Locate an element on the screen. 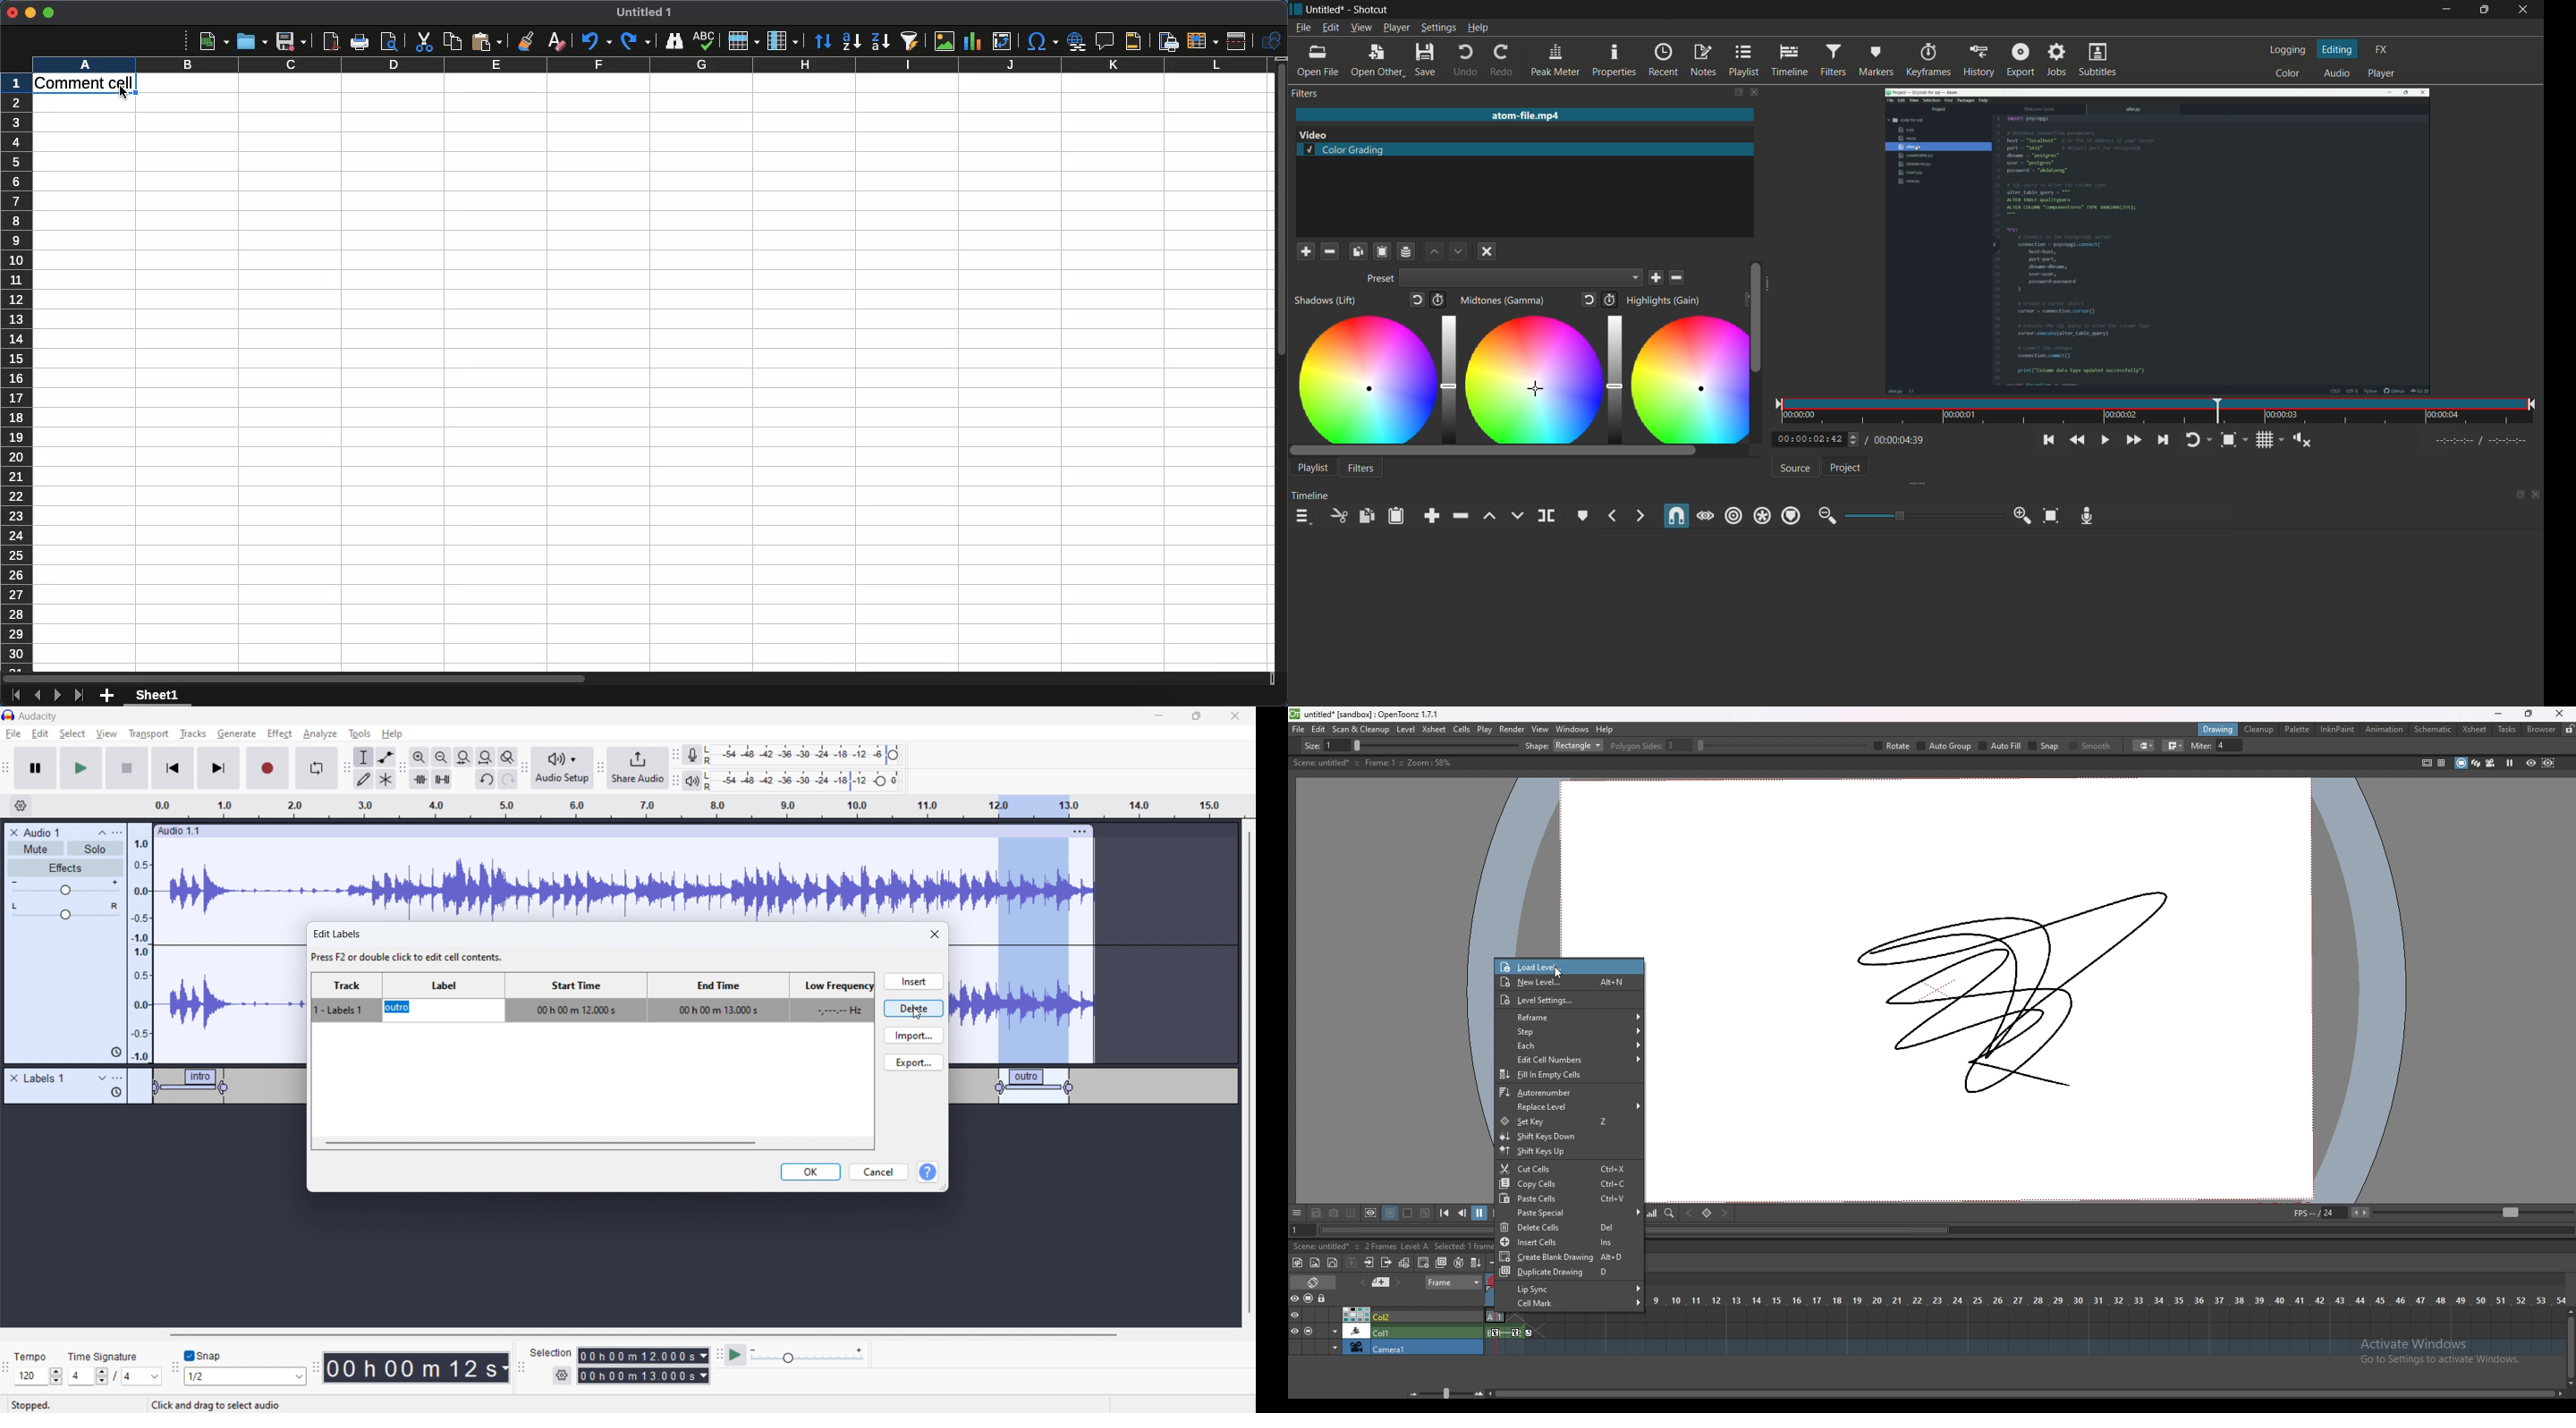 The image size is (2576, 1428). adjustment bar is located at coordinates (1921, 515).